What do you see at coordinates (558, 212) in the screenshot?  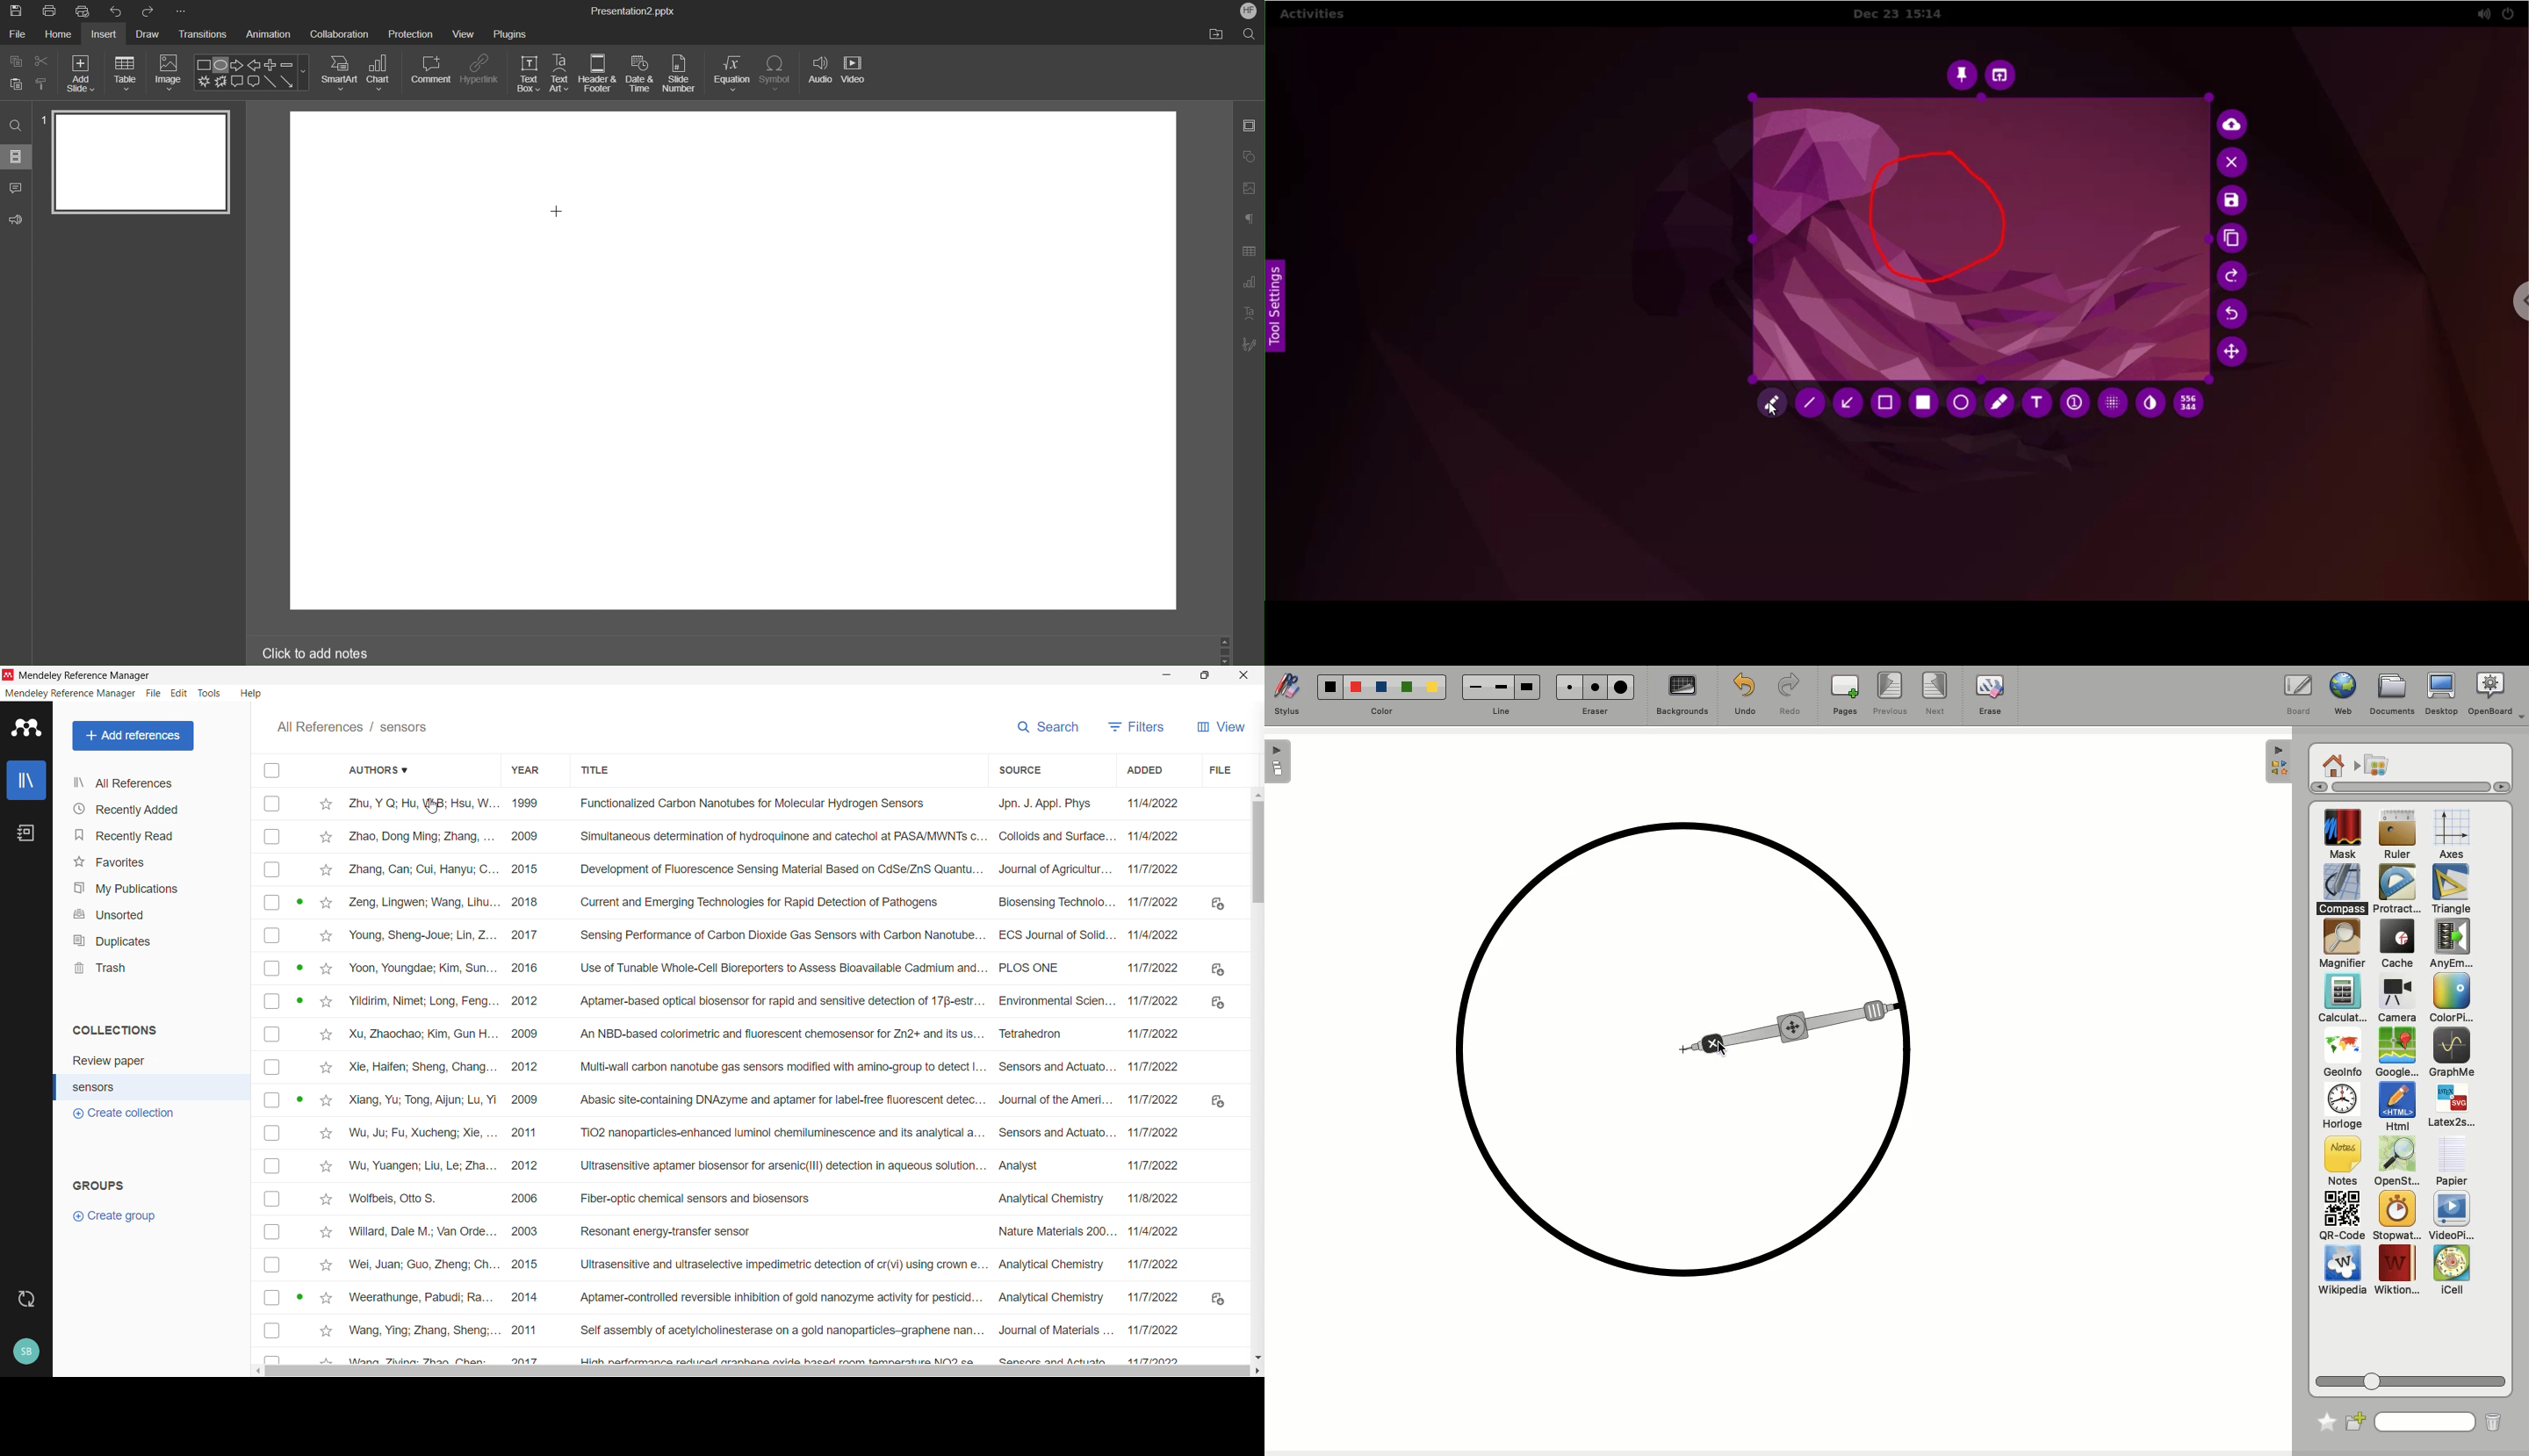 I see `Cursor` at bounding box center [558, 212].